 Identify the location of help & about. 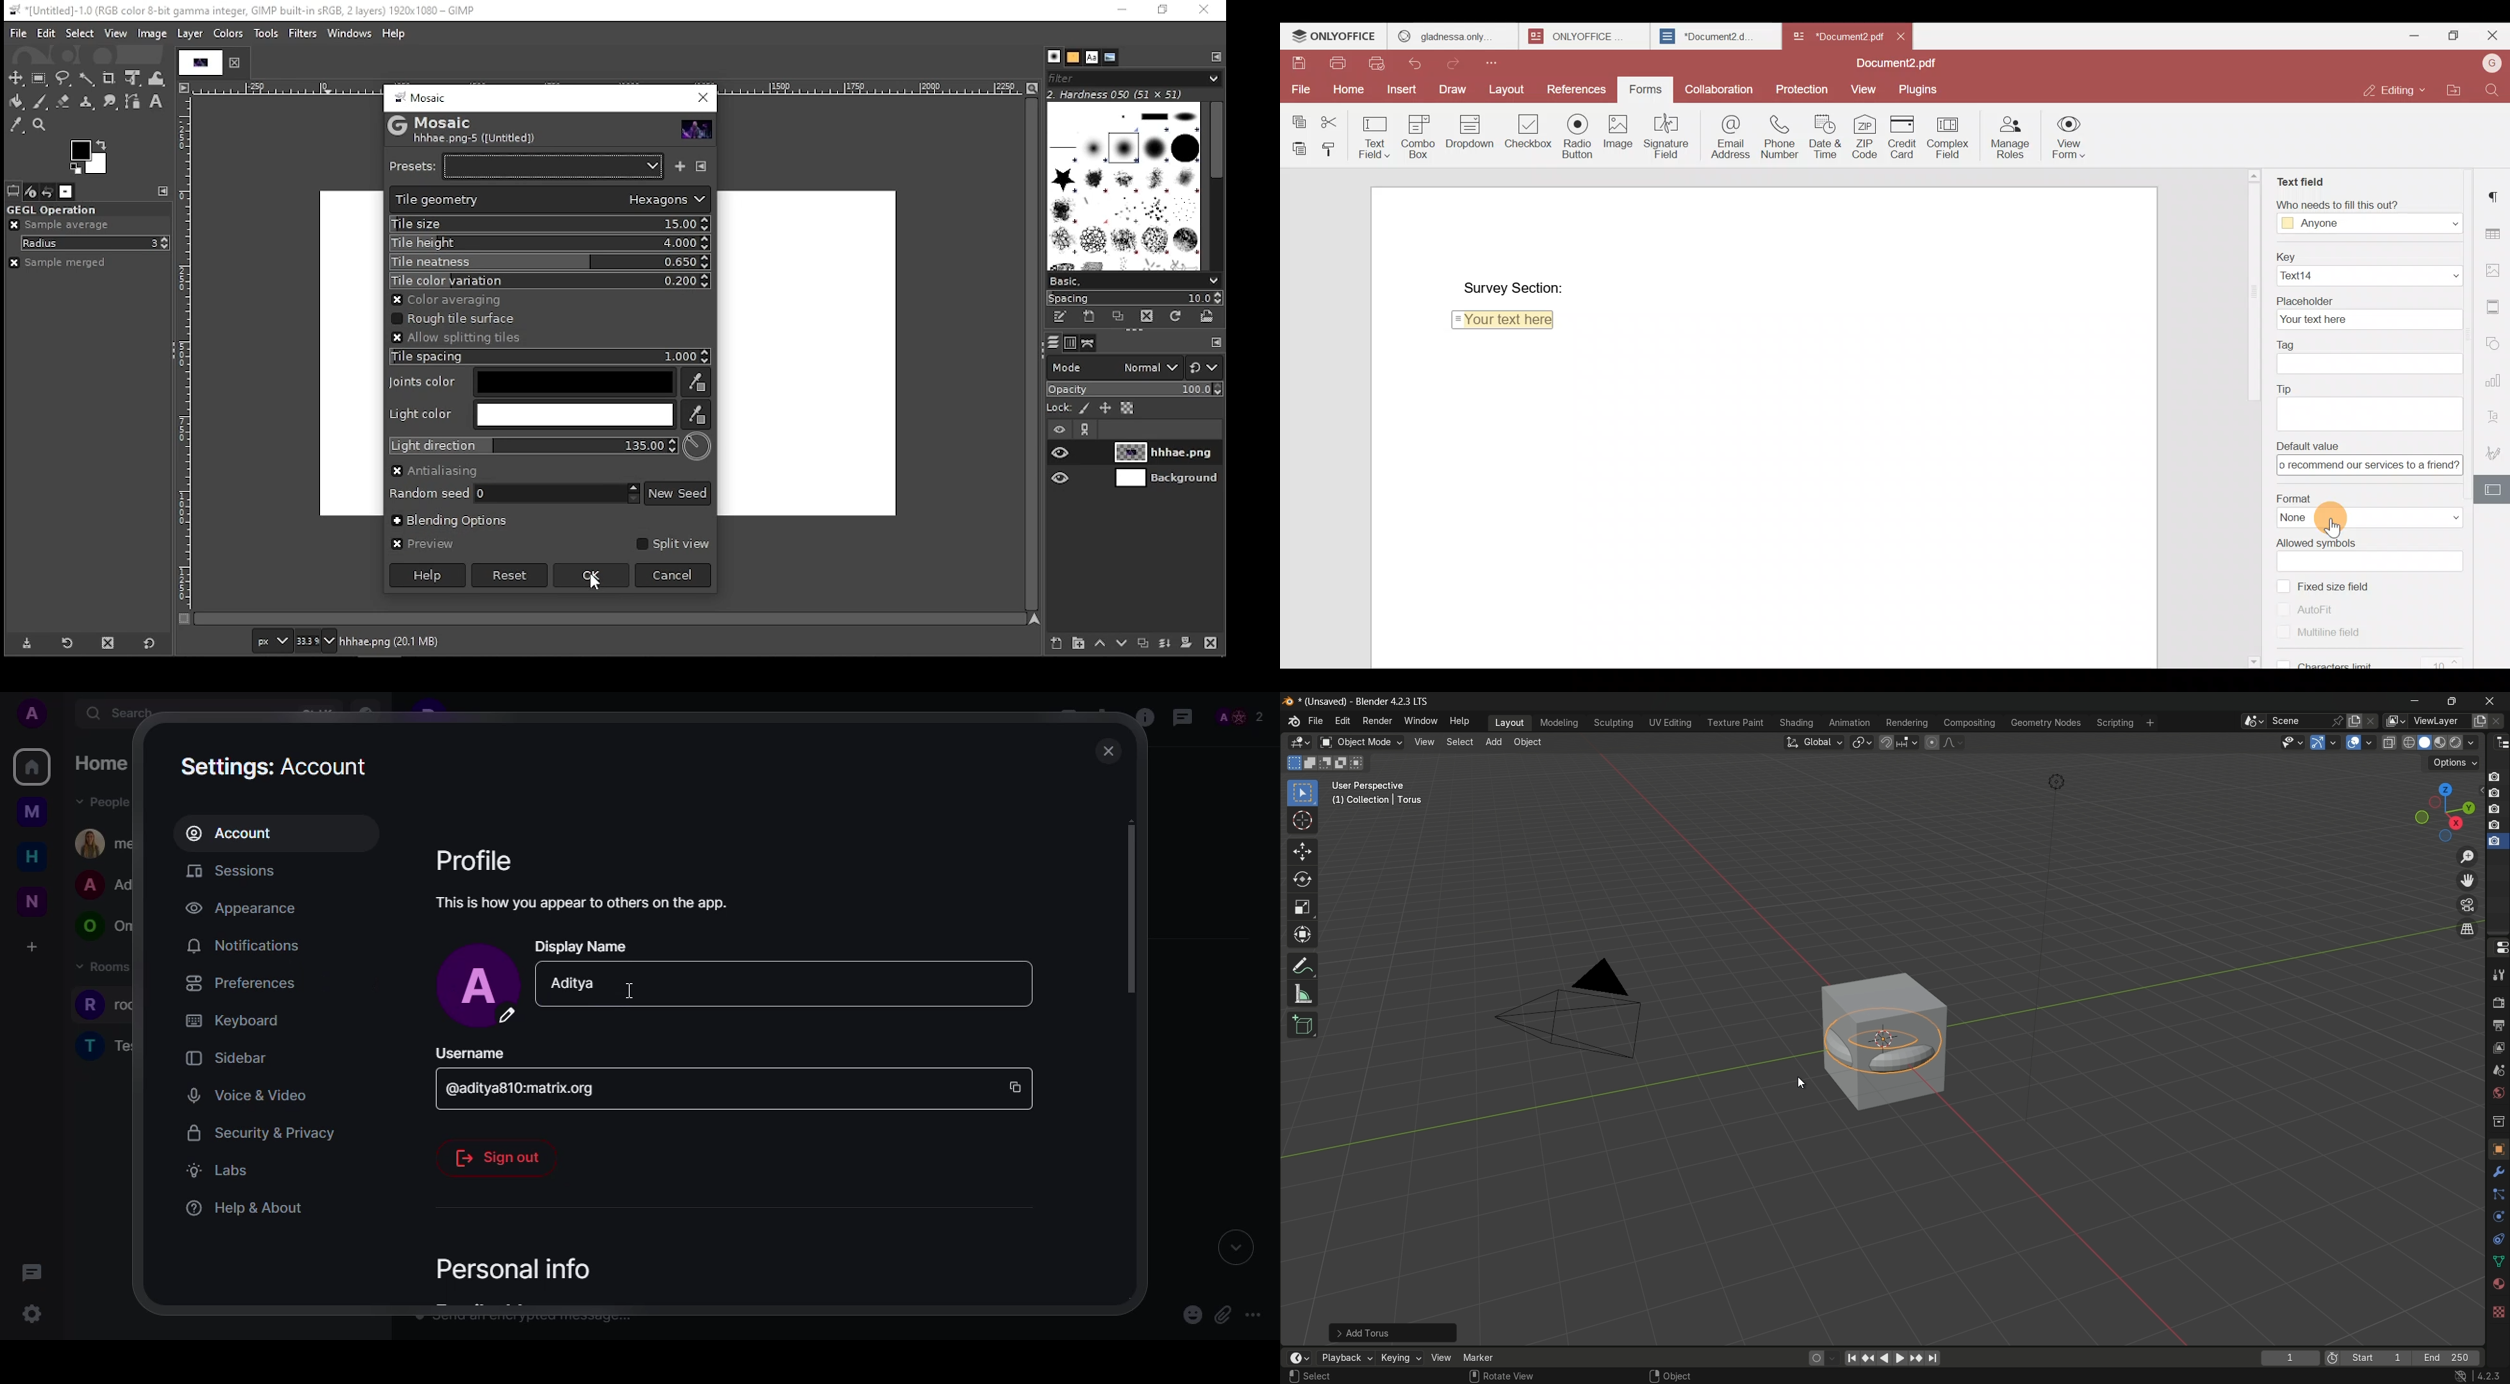
(244, 1207).